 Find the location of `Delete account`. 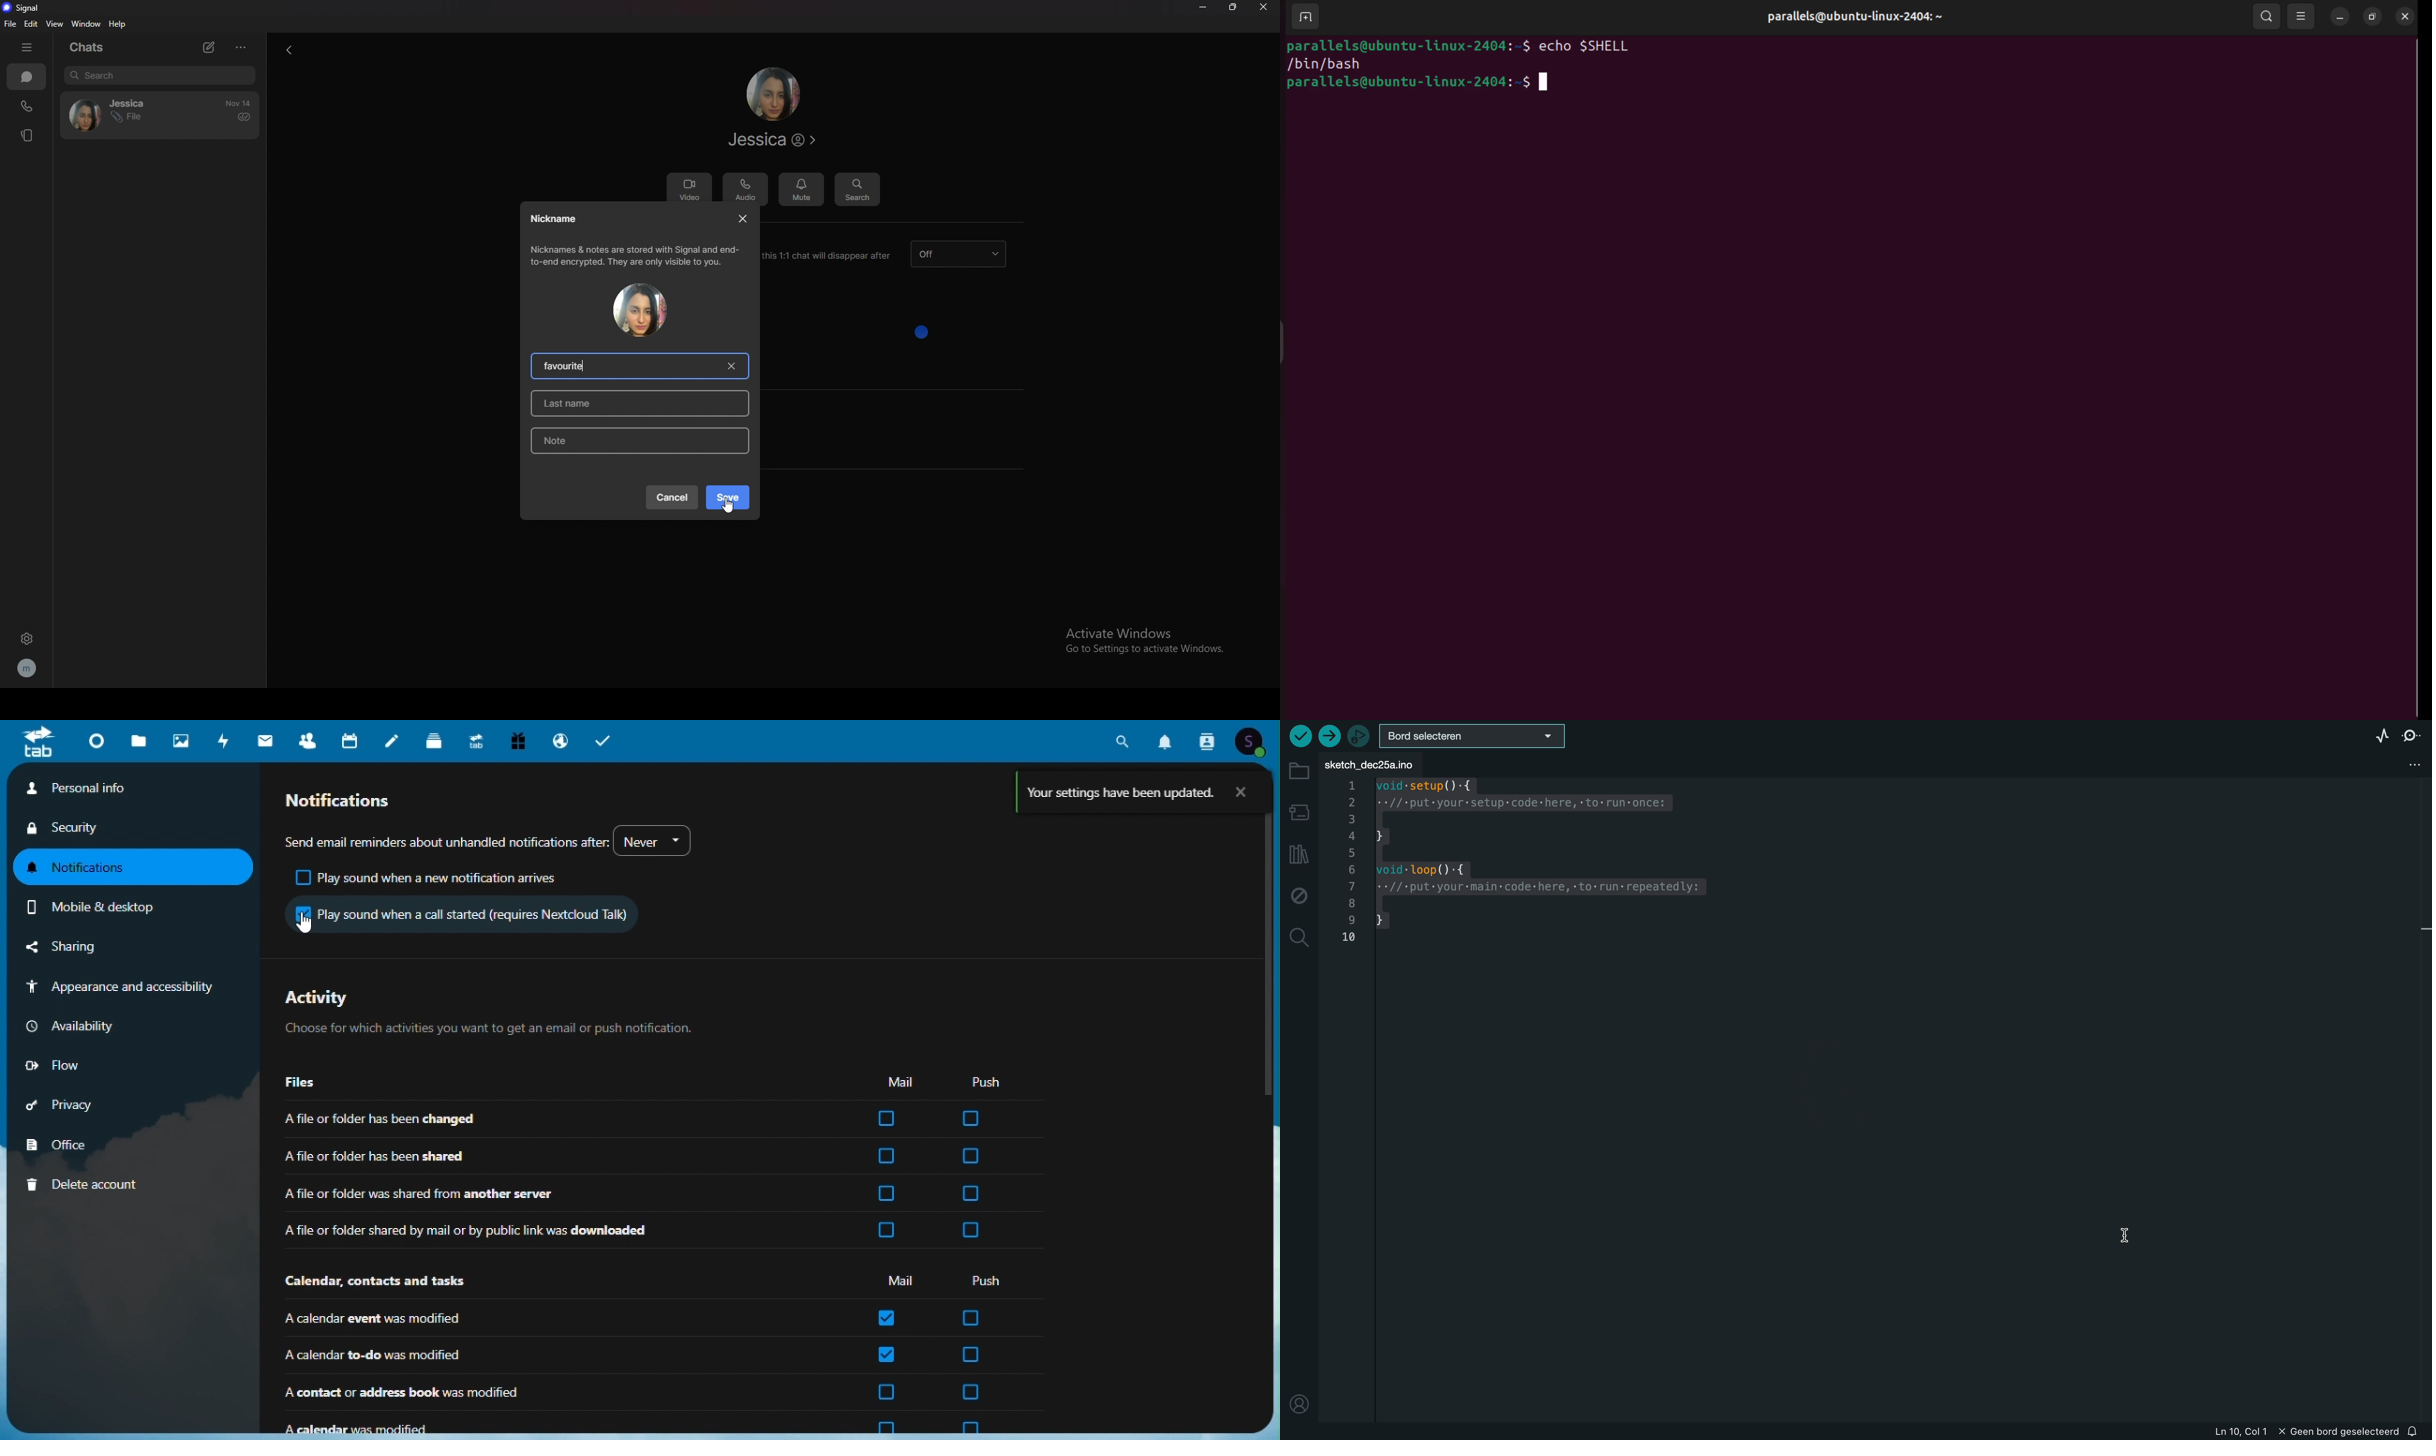

Delete account is located at coordinates (82, 1182).